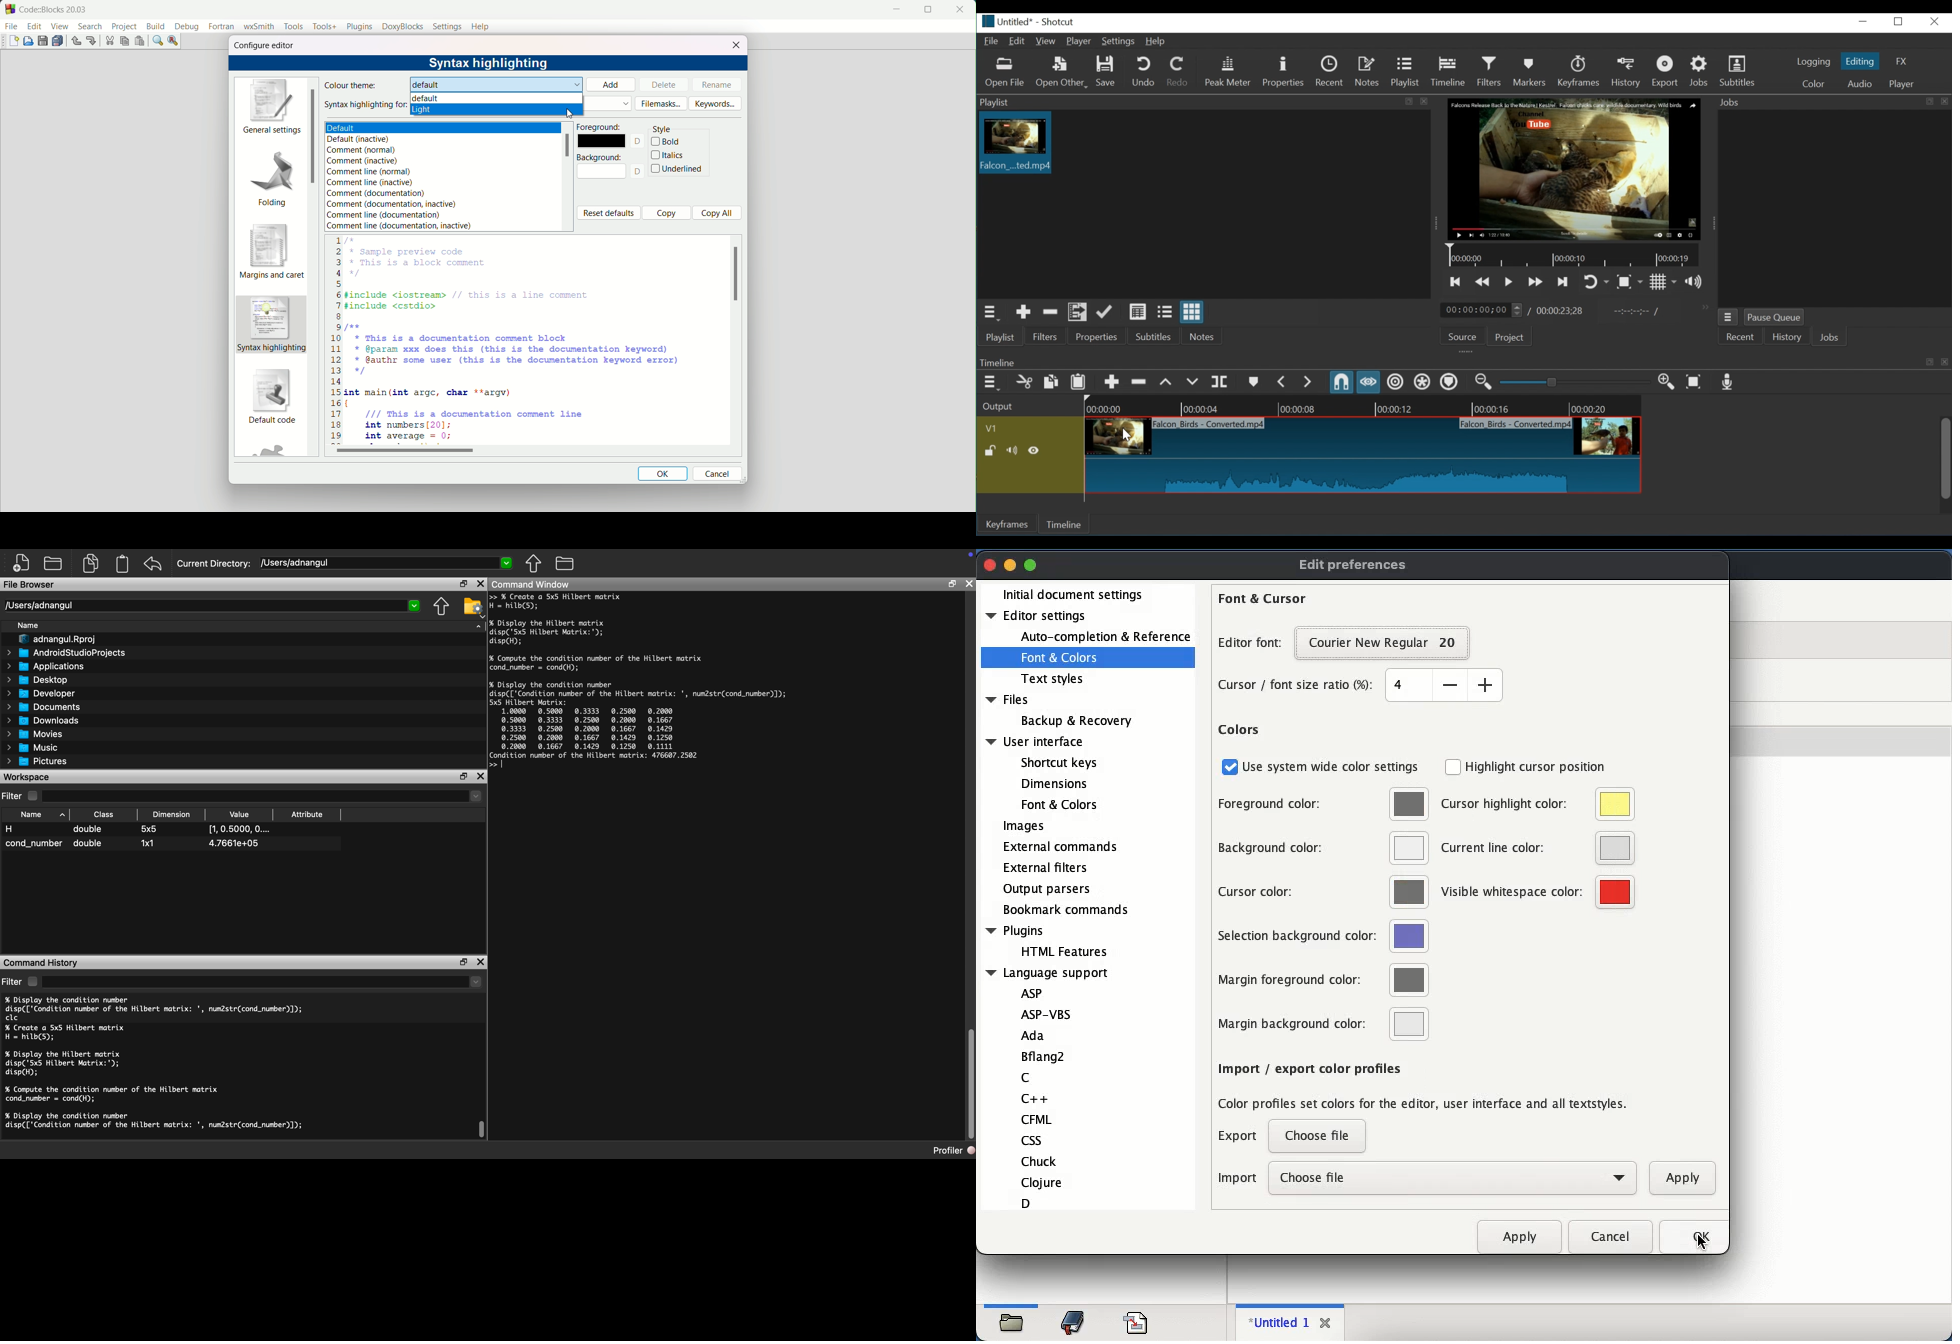 Image resolution: width=1960 pixels, height=1344 pixels. I want to click on underlined, so click(678, 168).